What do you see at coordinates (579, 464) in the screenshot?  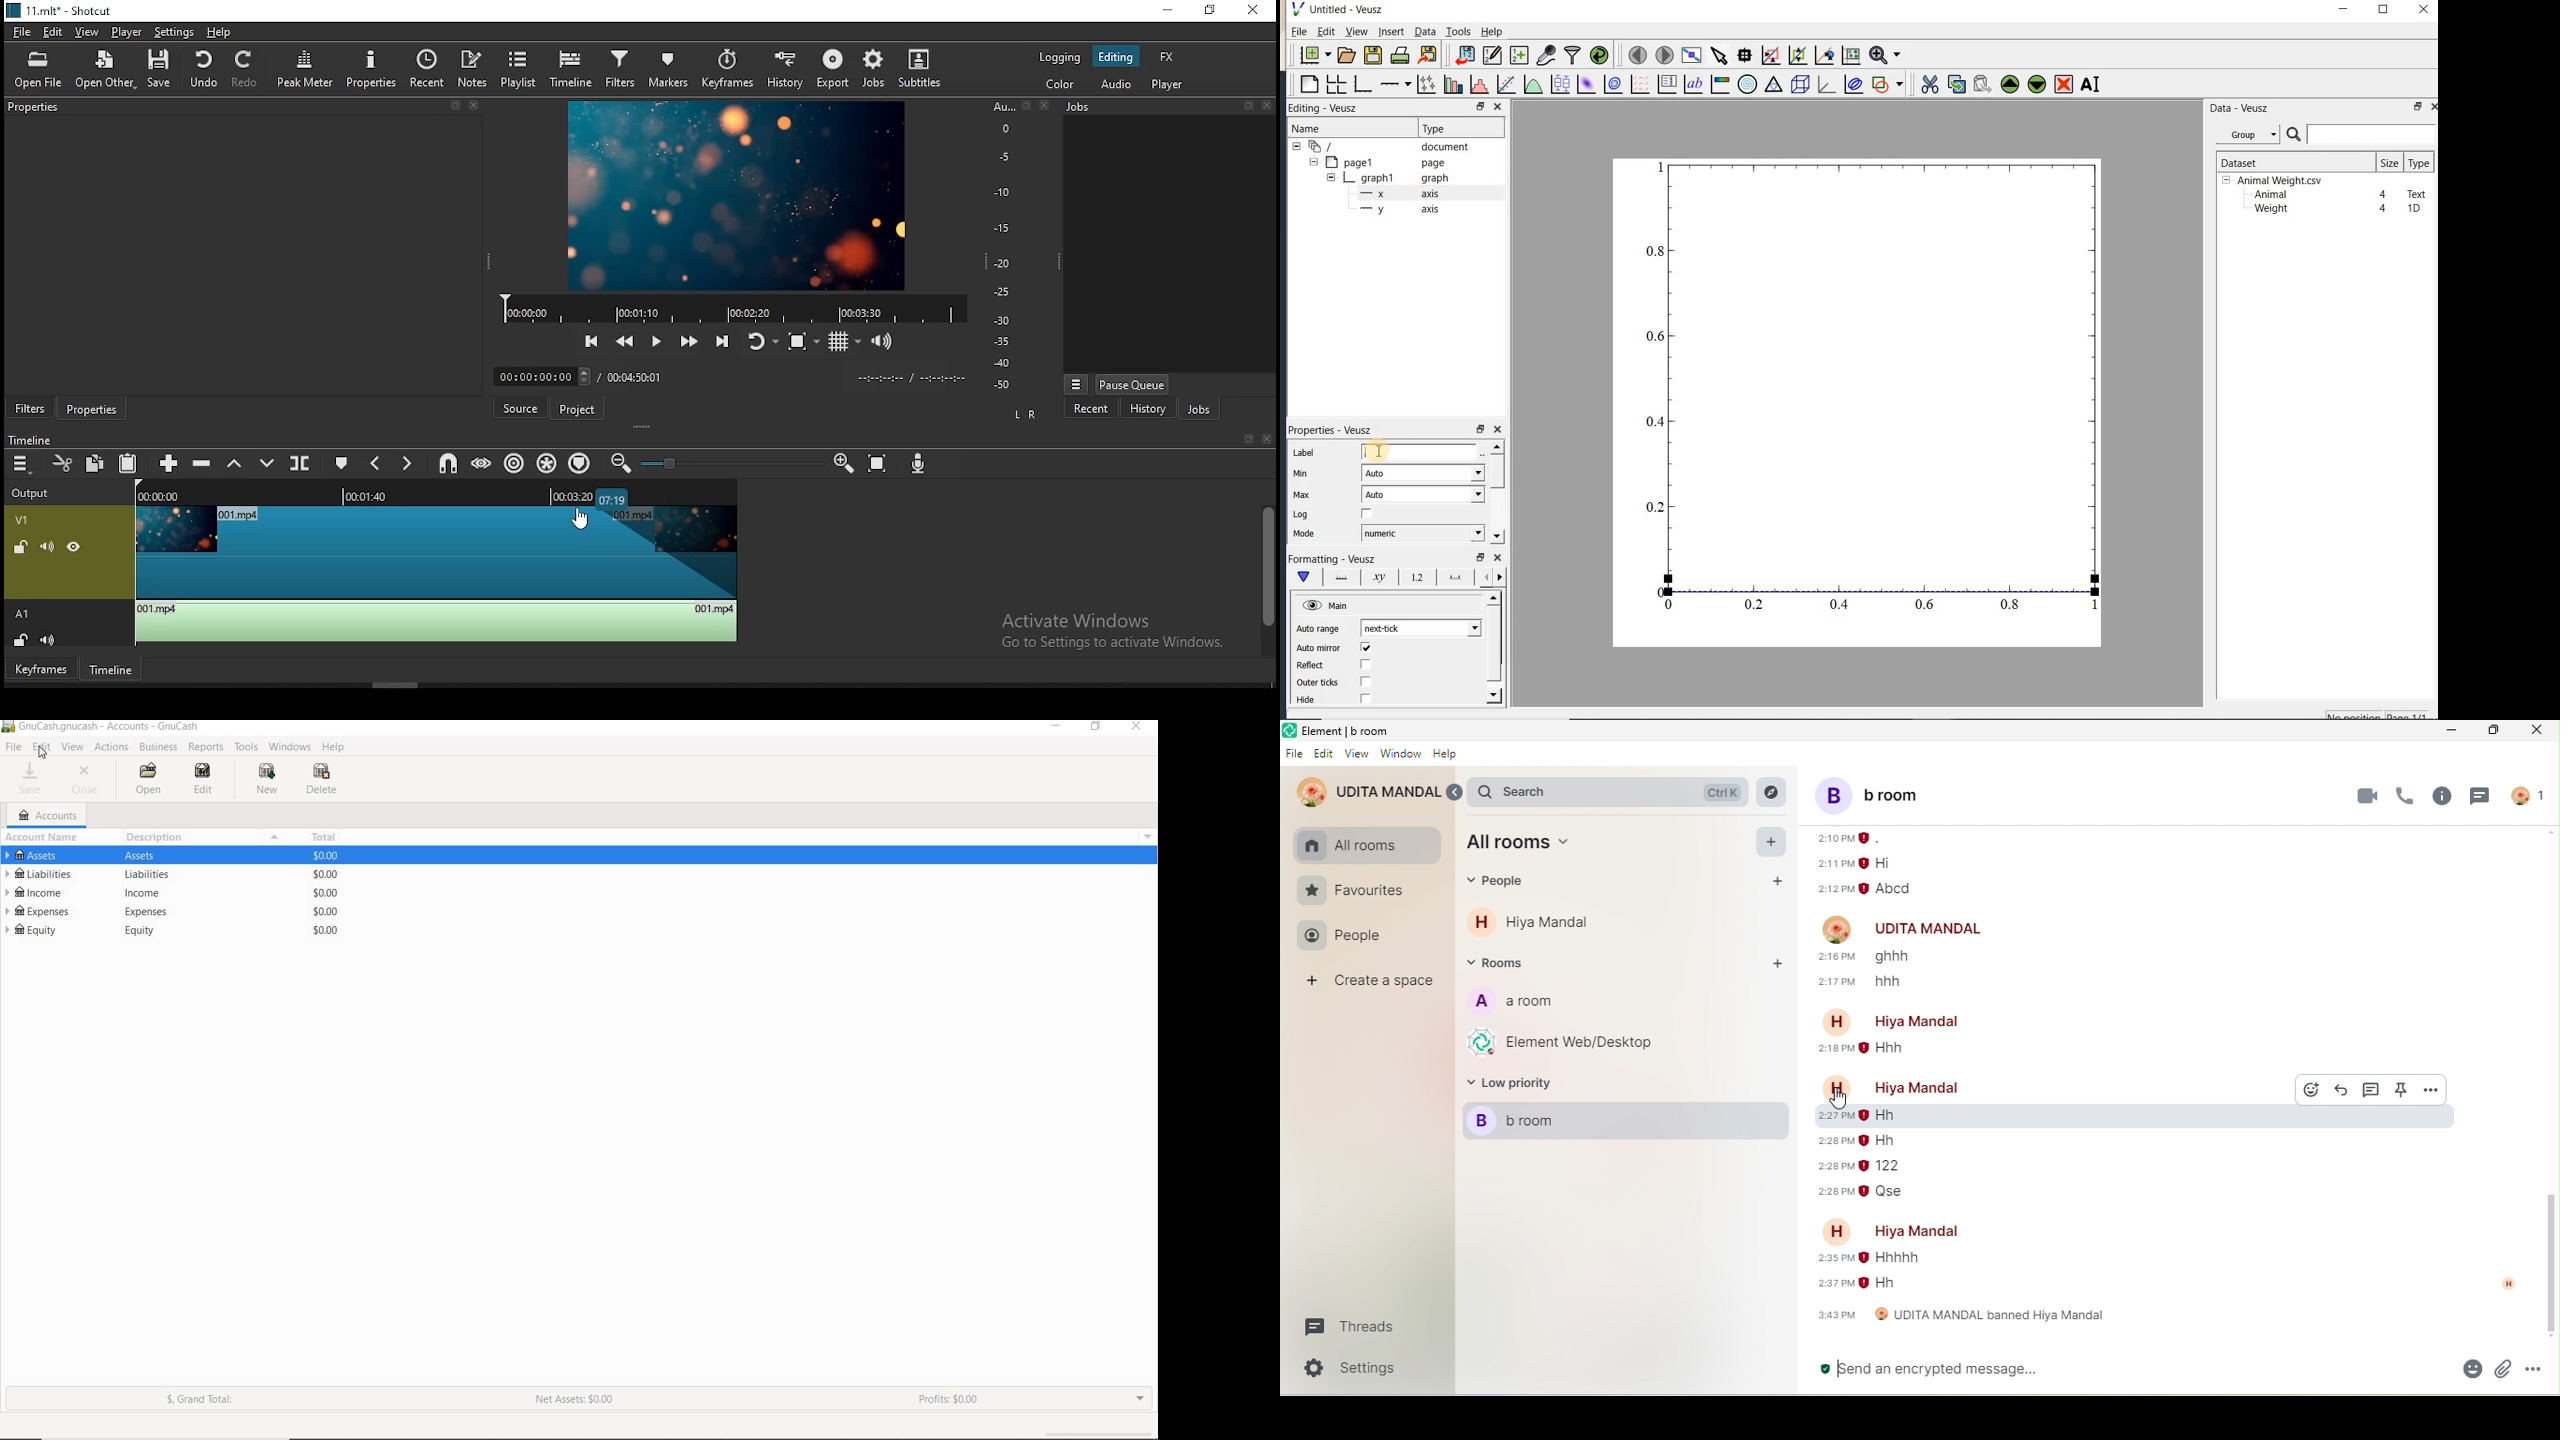 I see `ripple markers` at bounding box center [579, 464].